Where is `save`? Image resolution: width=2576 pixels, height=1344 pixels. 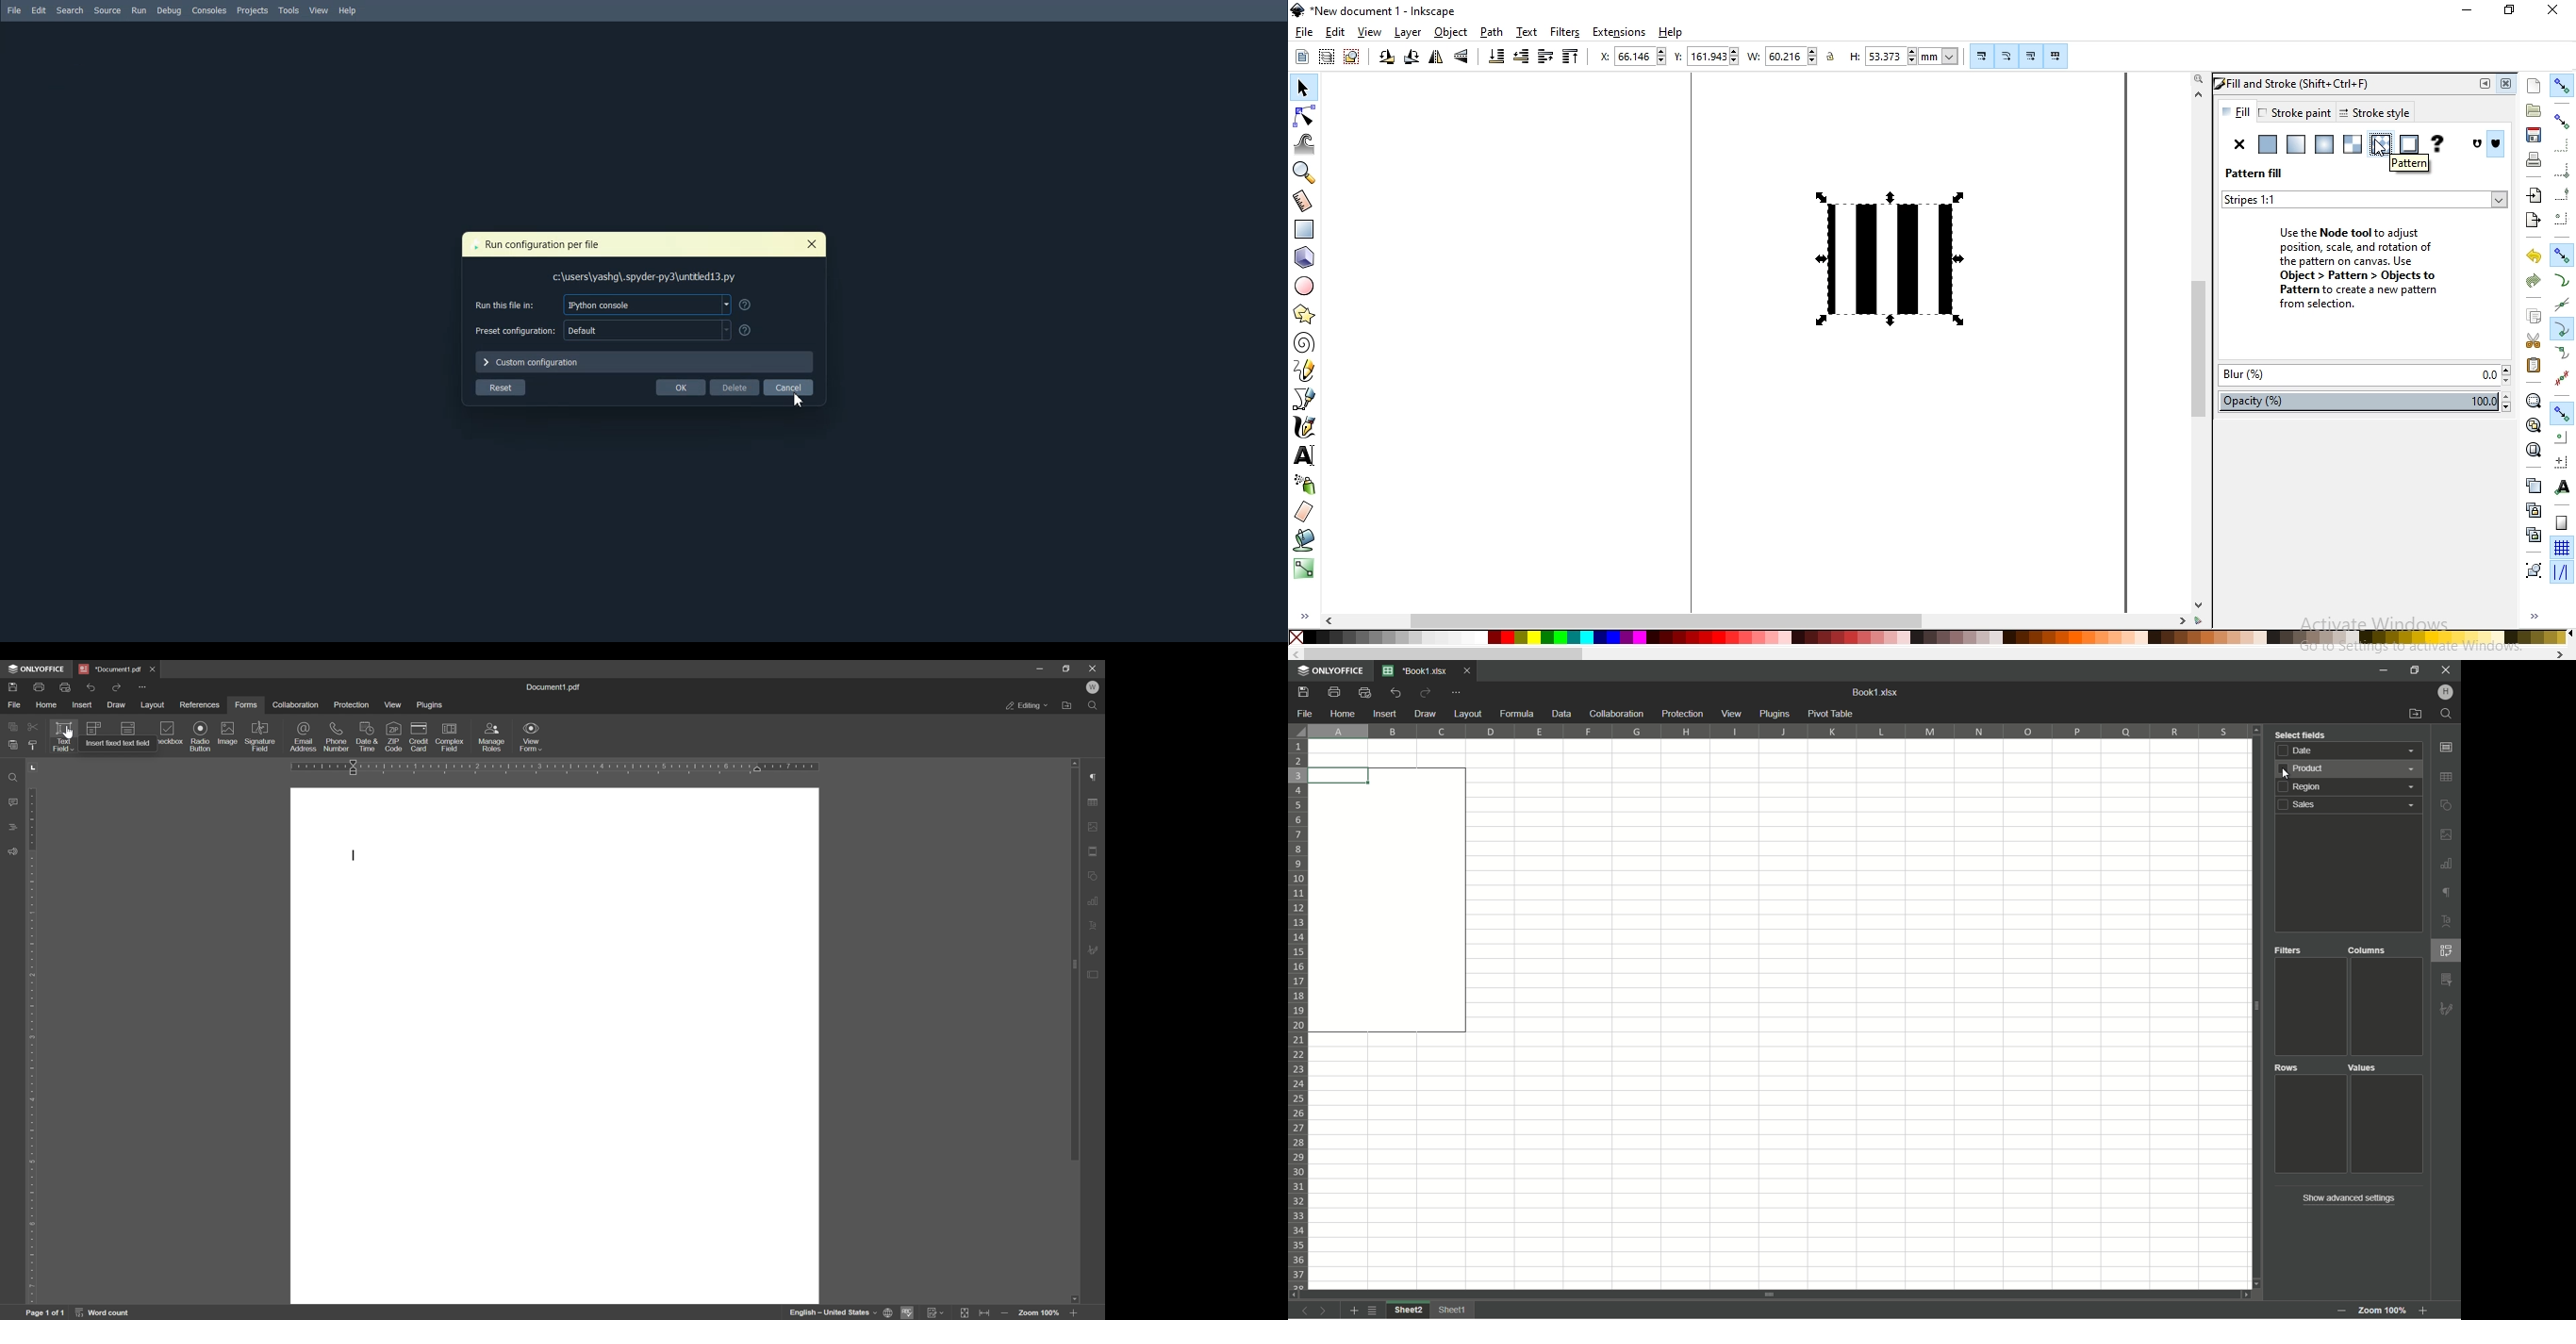
save is located at coordinates (1304, 693).